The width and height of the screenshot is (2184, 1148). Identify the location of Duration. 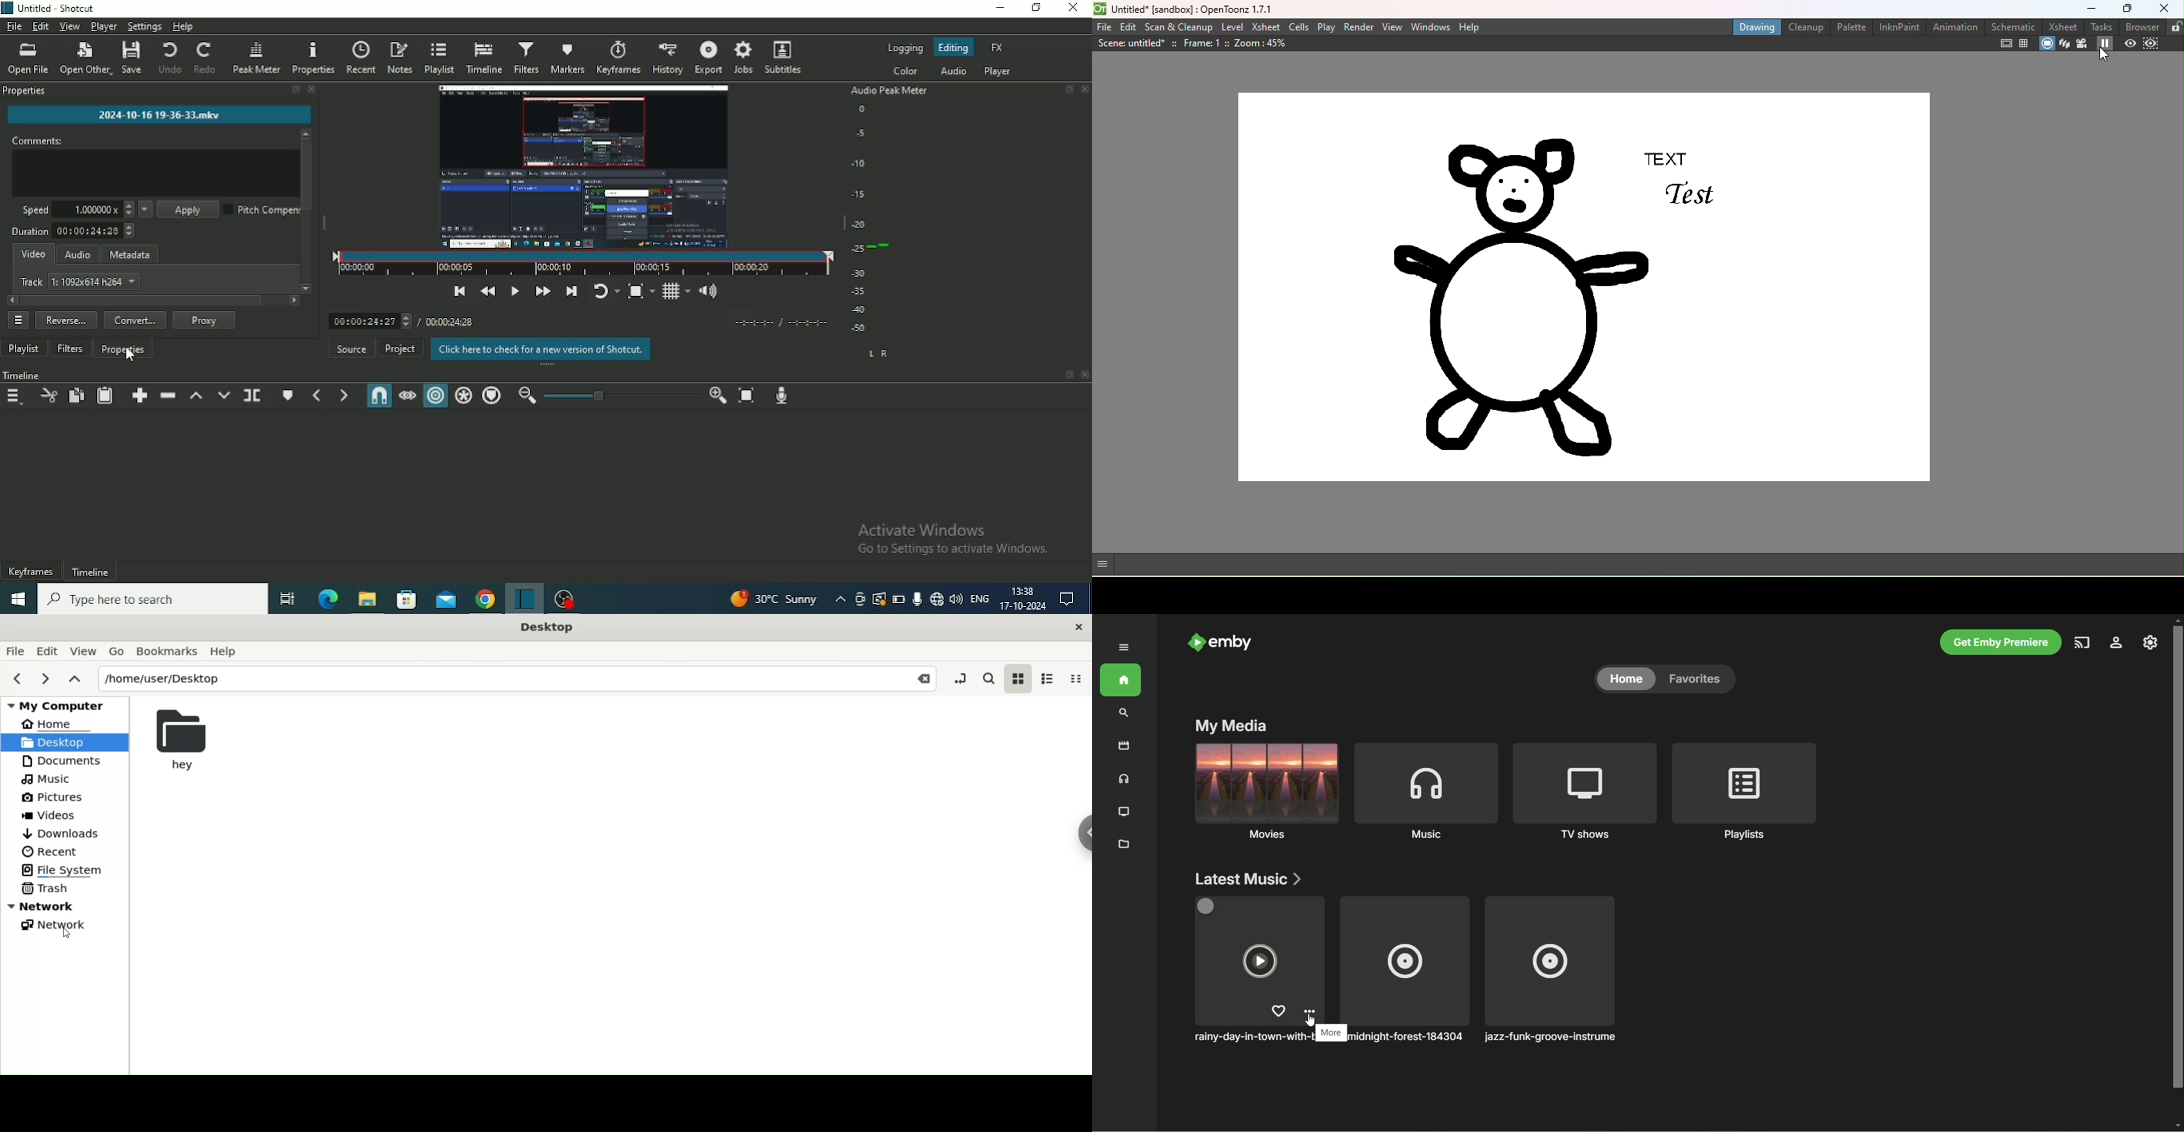
(74, 231).